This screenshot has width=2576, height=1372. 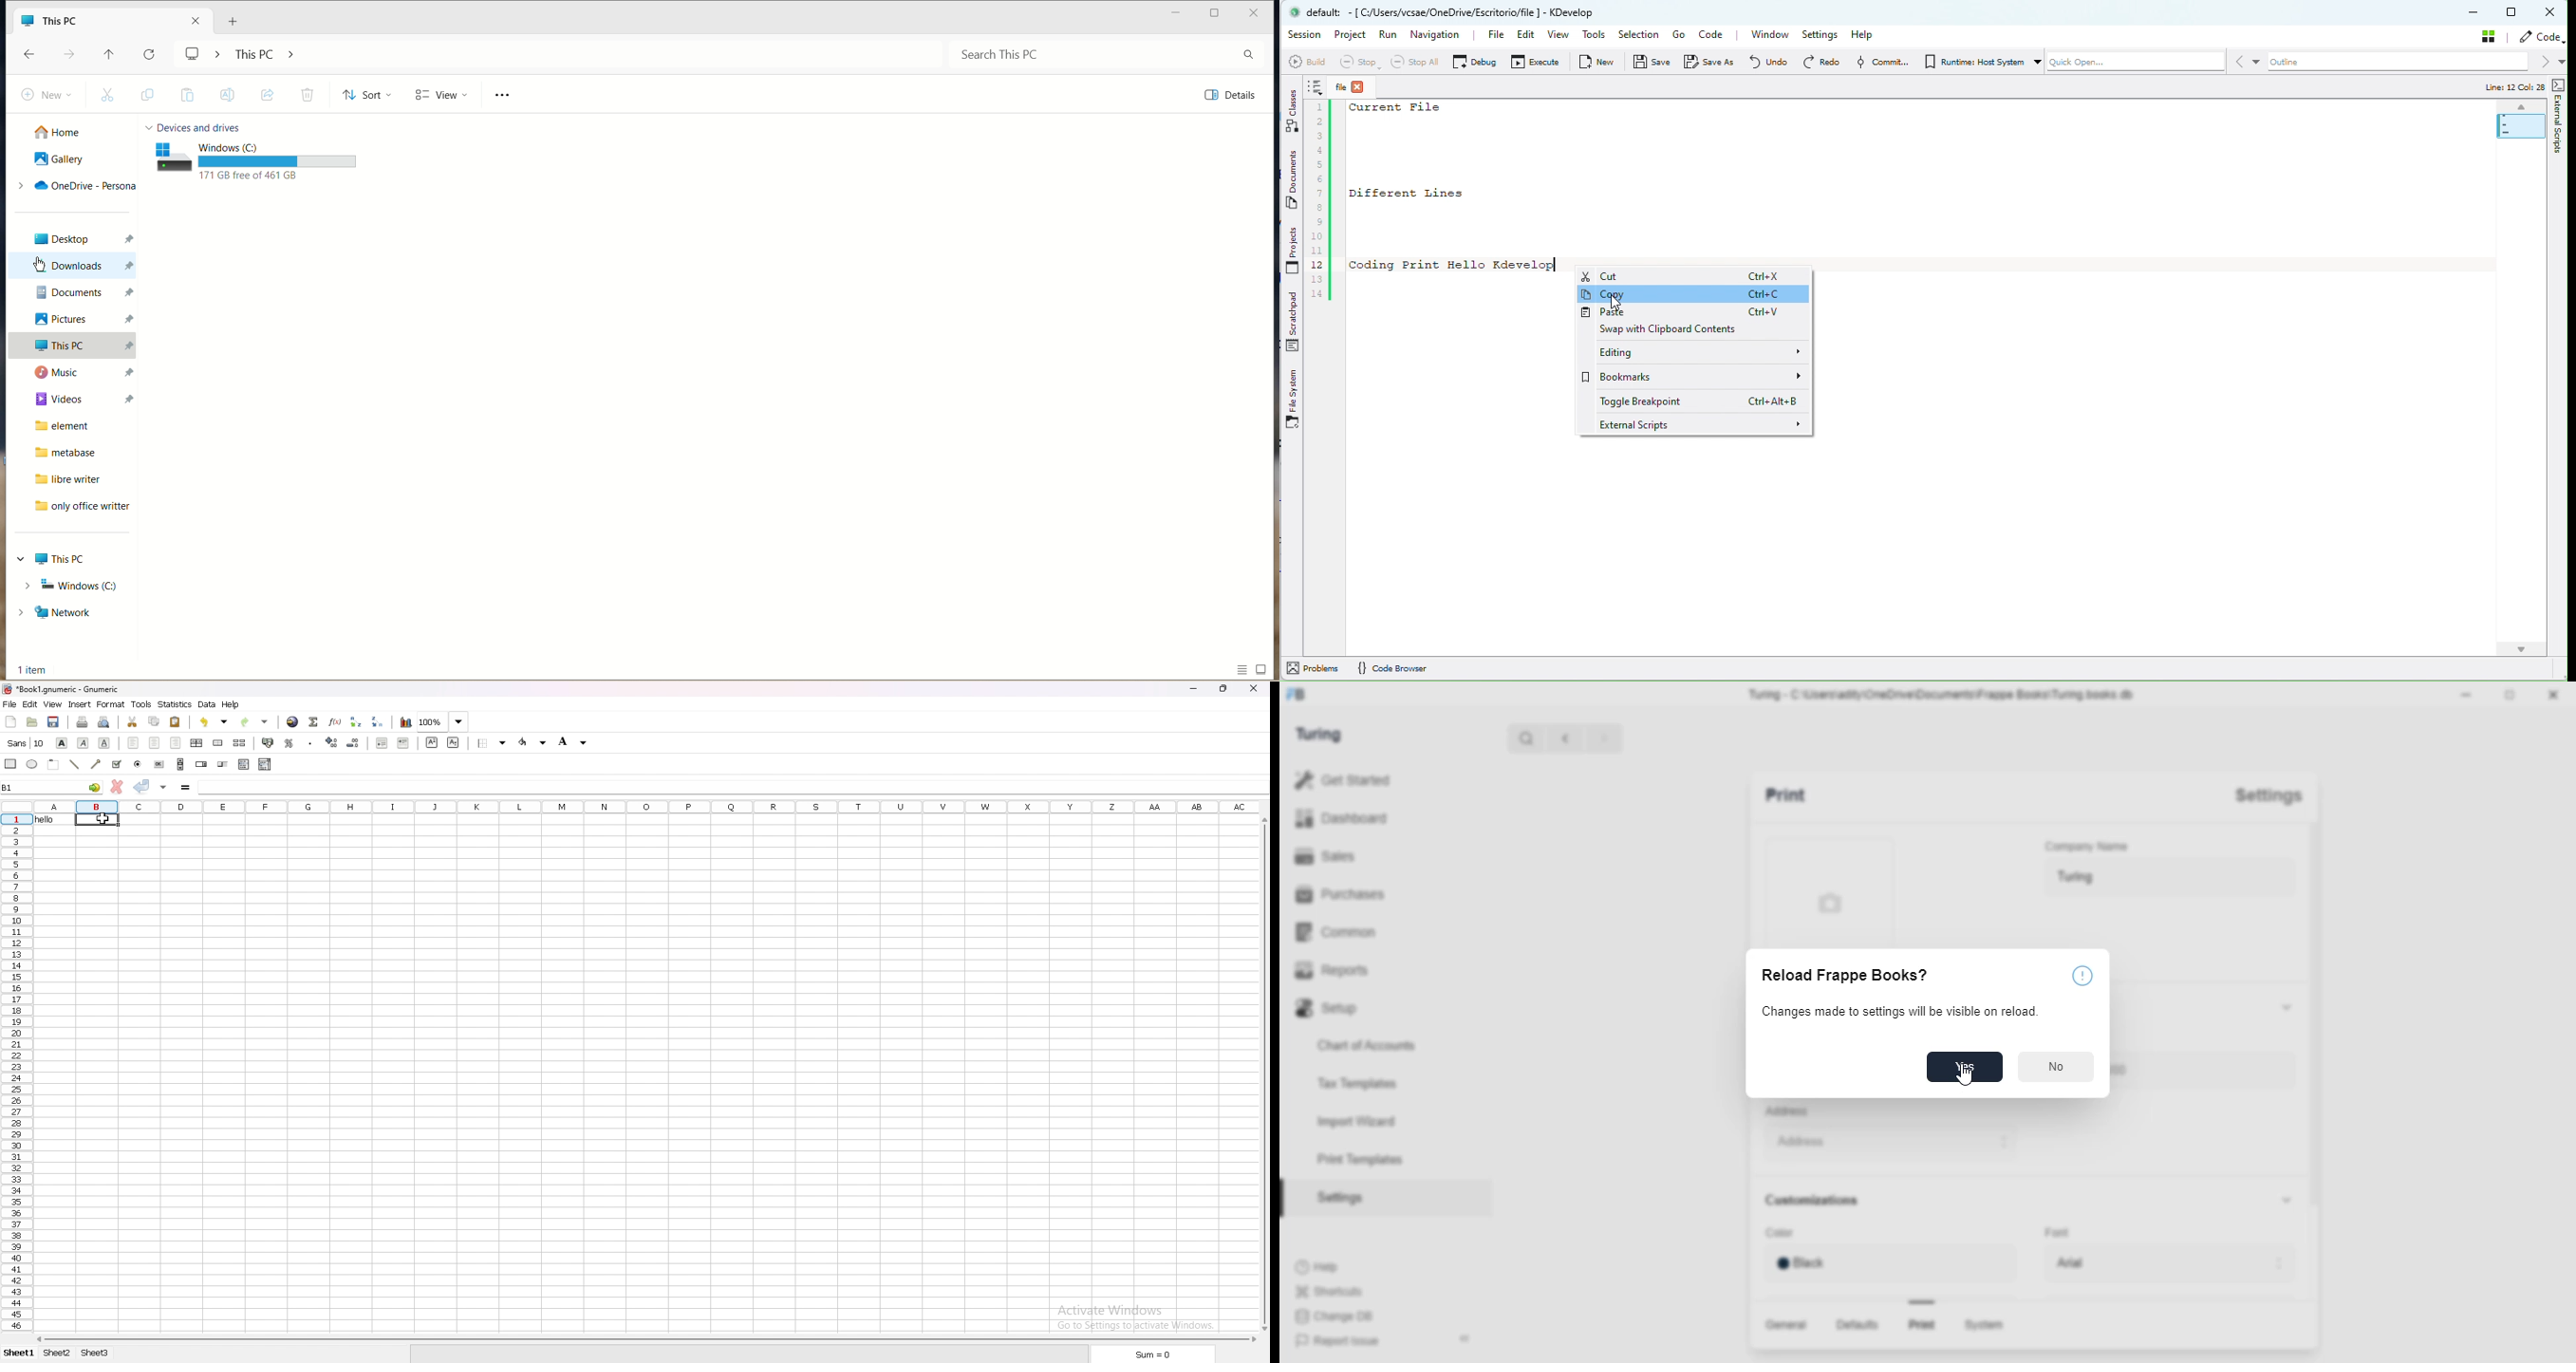 What do you see at coordinates (2512, 696) in the screenshot?
I see `maximise` at bounding box center [2512, 696].